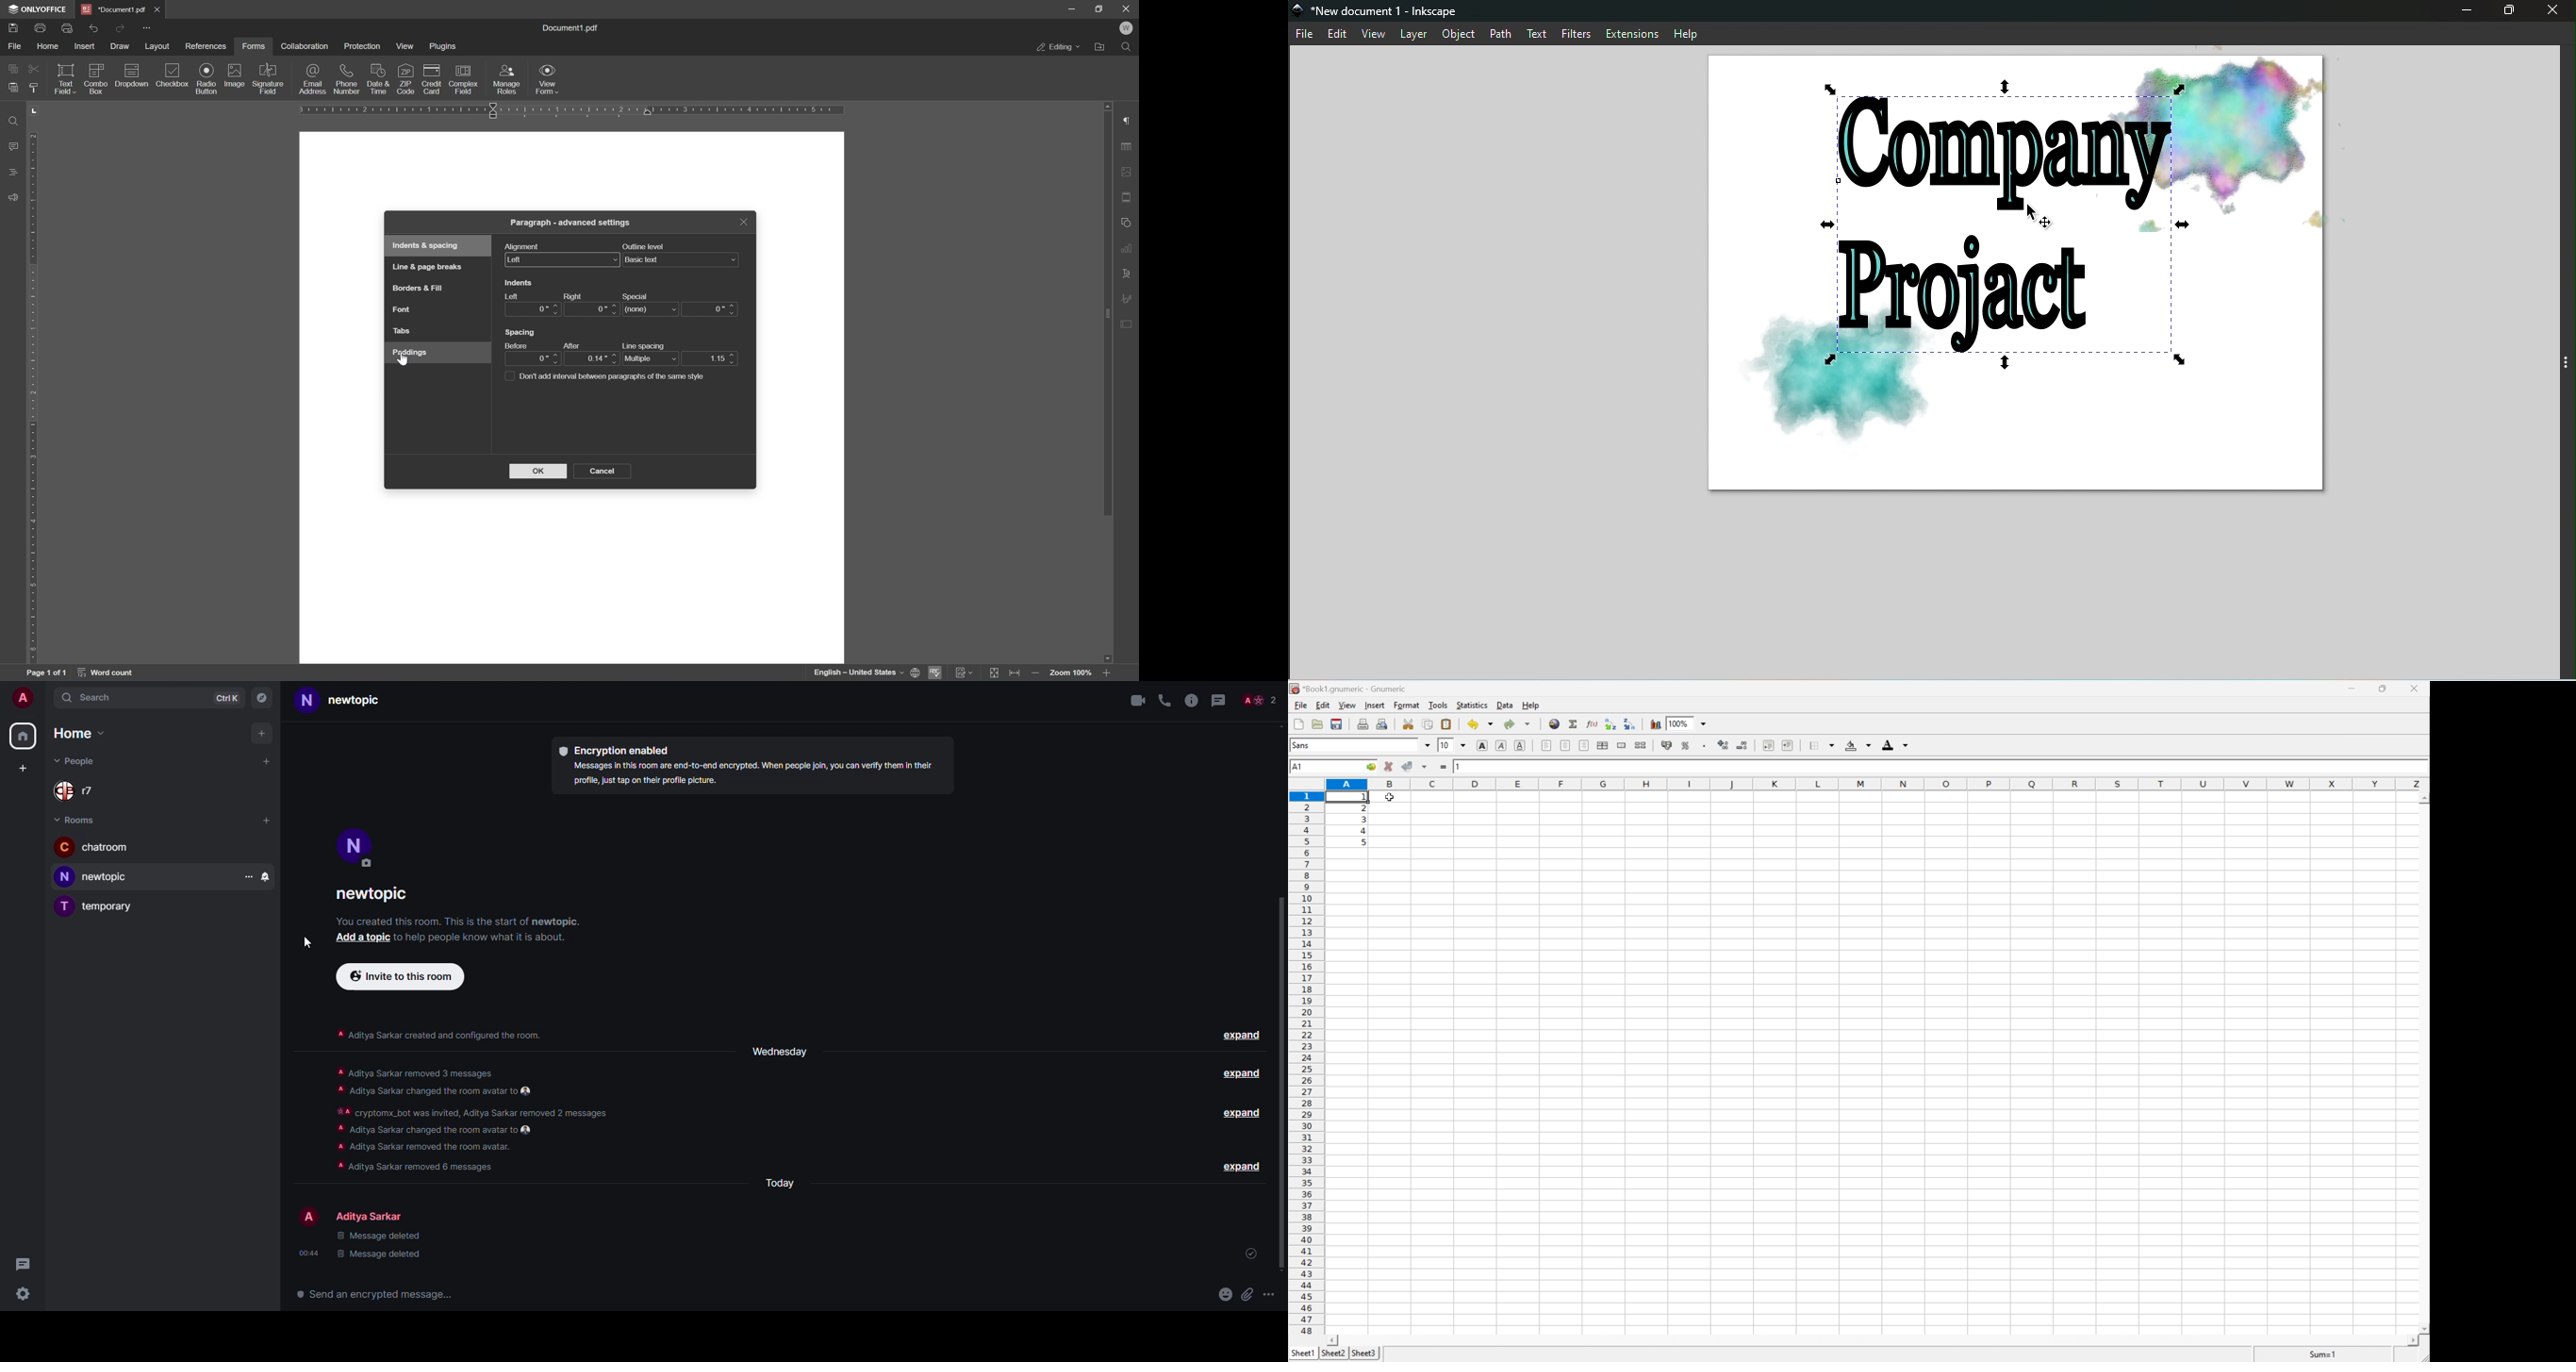 The height and width of the screenshot is (1372, 2576). Describe the element at coordinates (619, 751) in the screenshot. I see `encryption enabled` at that location.